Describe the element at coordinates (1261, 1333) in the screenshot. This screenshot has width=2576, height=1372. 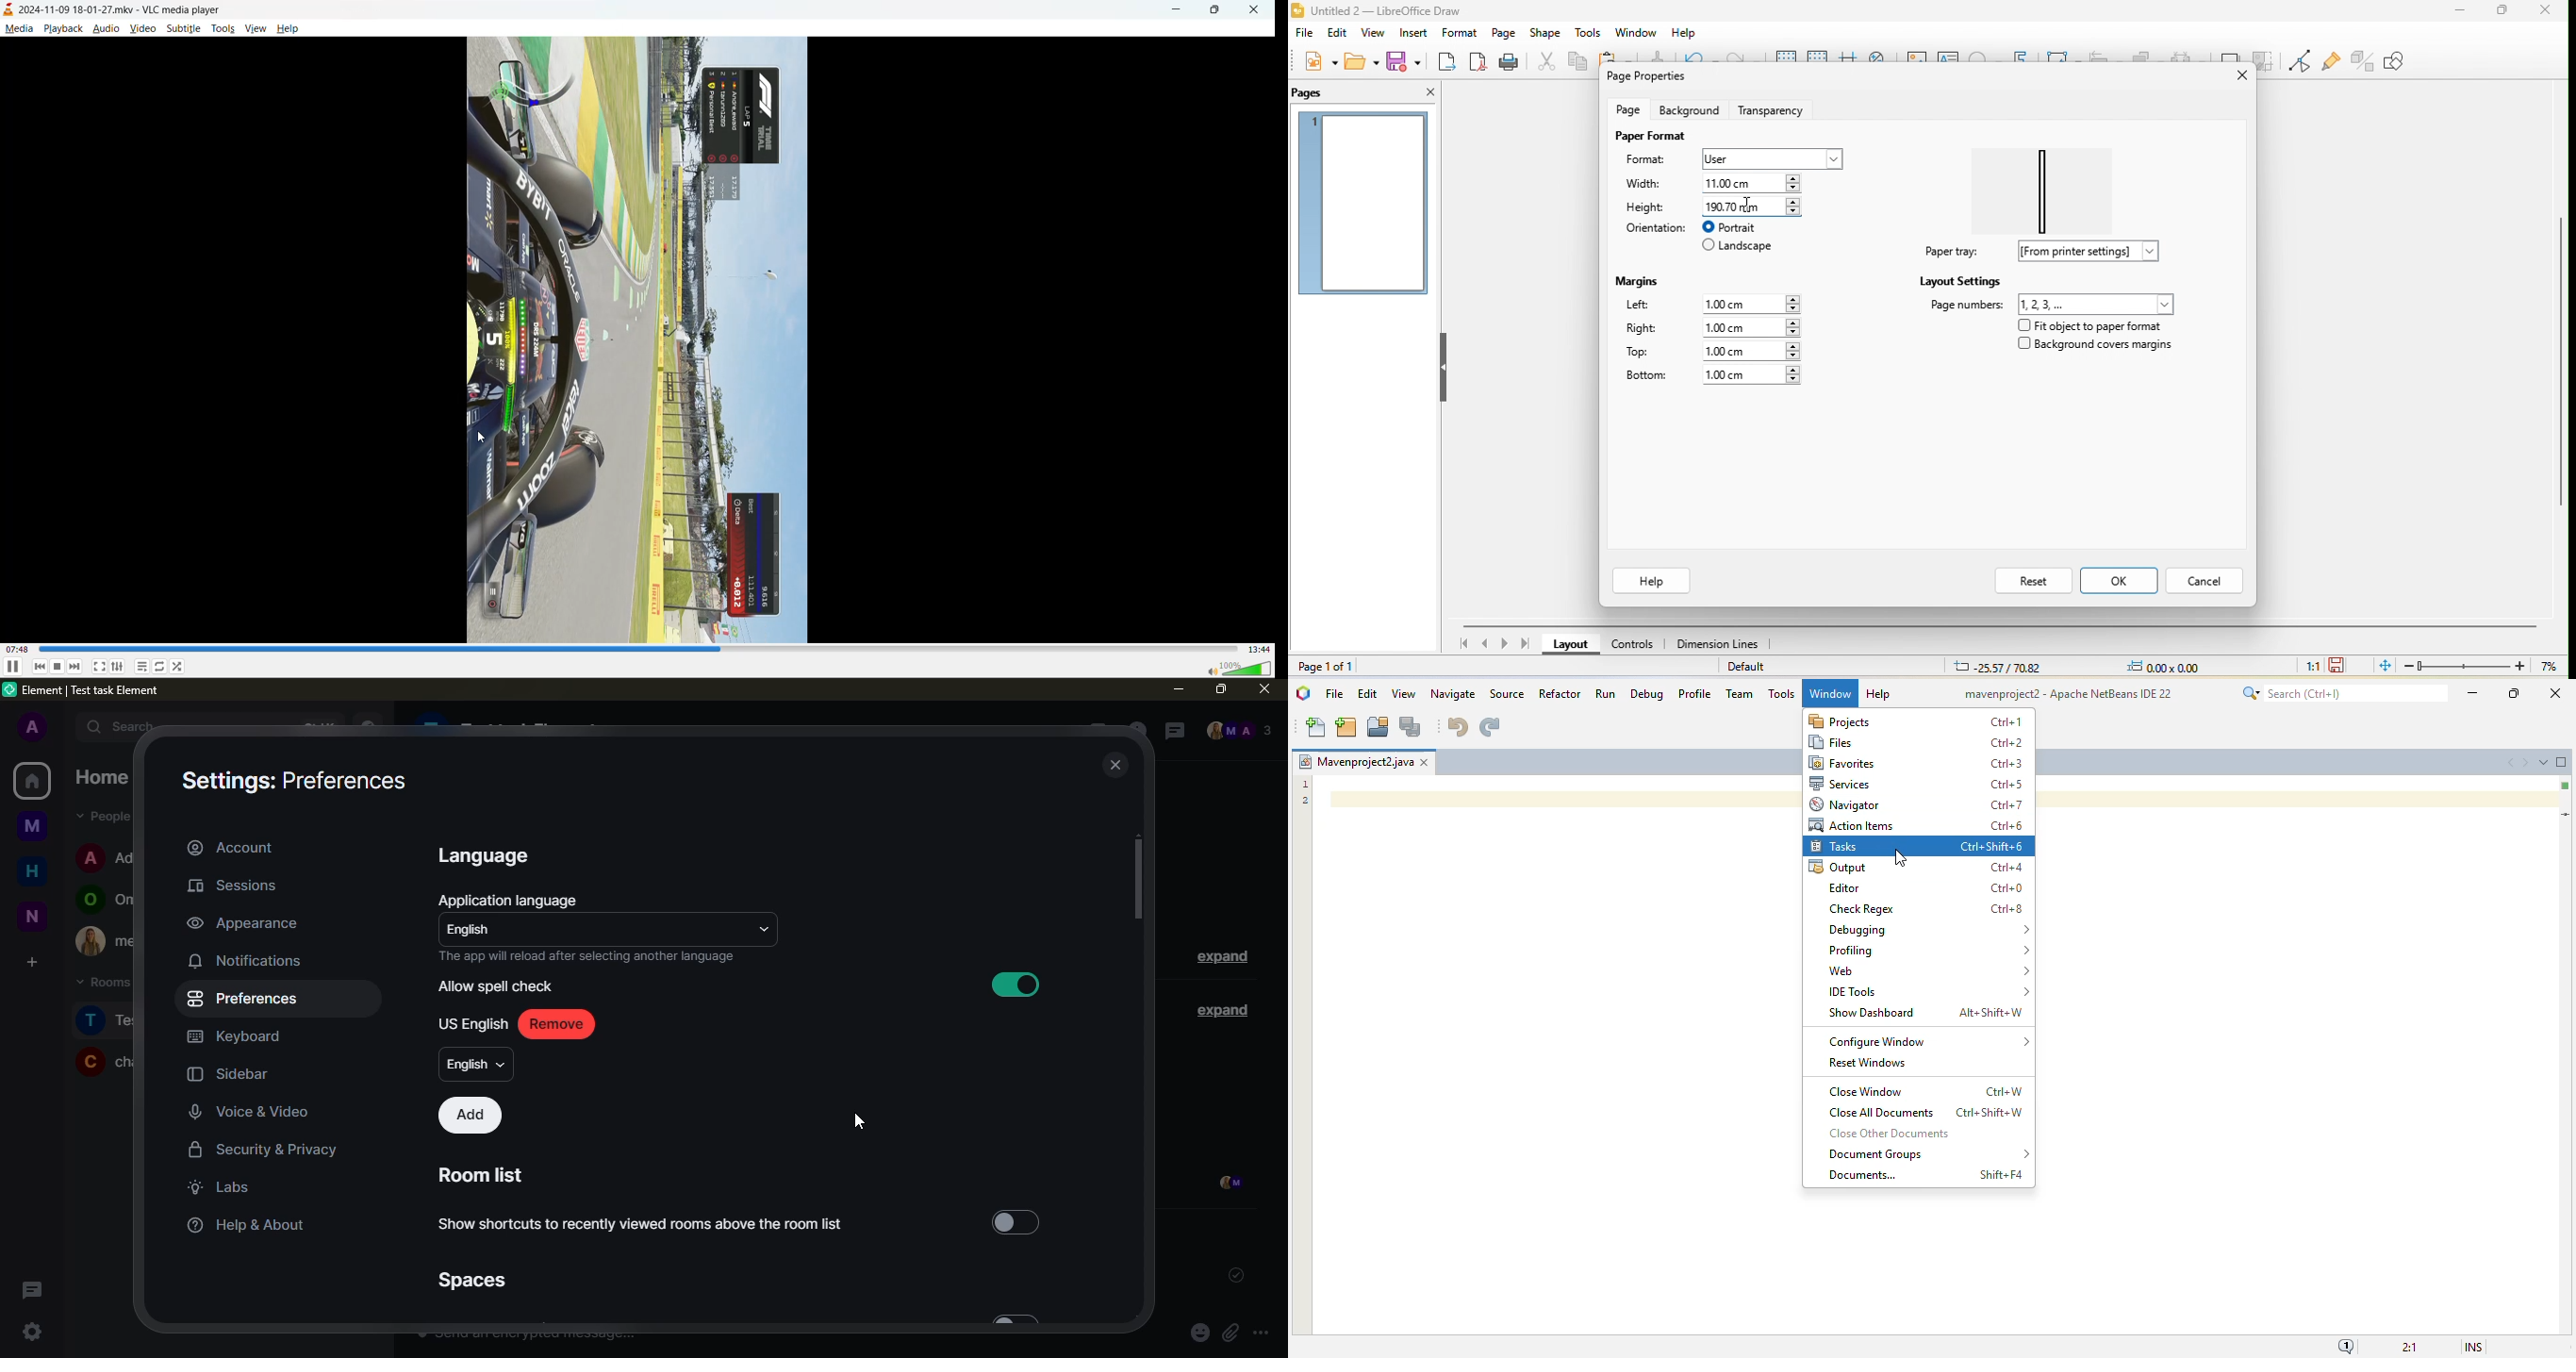
I see `more` at that location.